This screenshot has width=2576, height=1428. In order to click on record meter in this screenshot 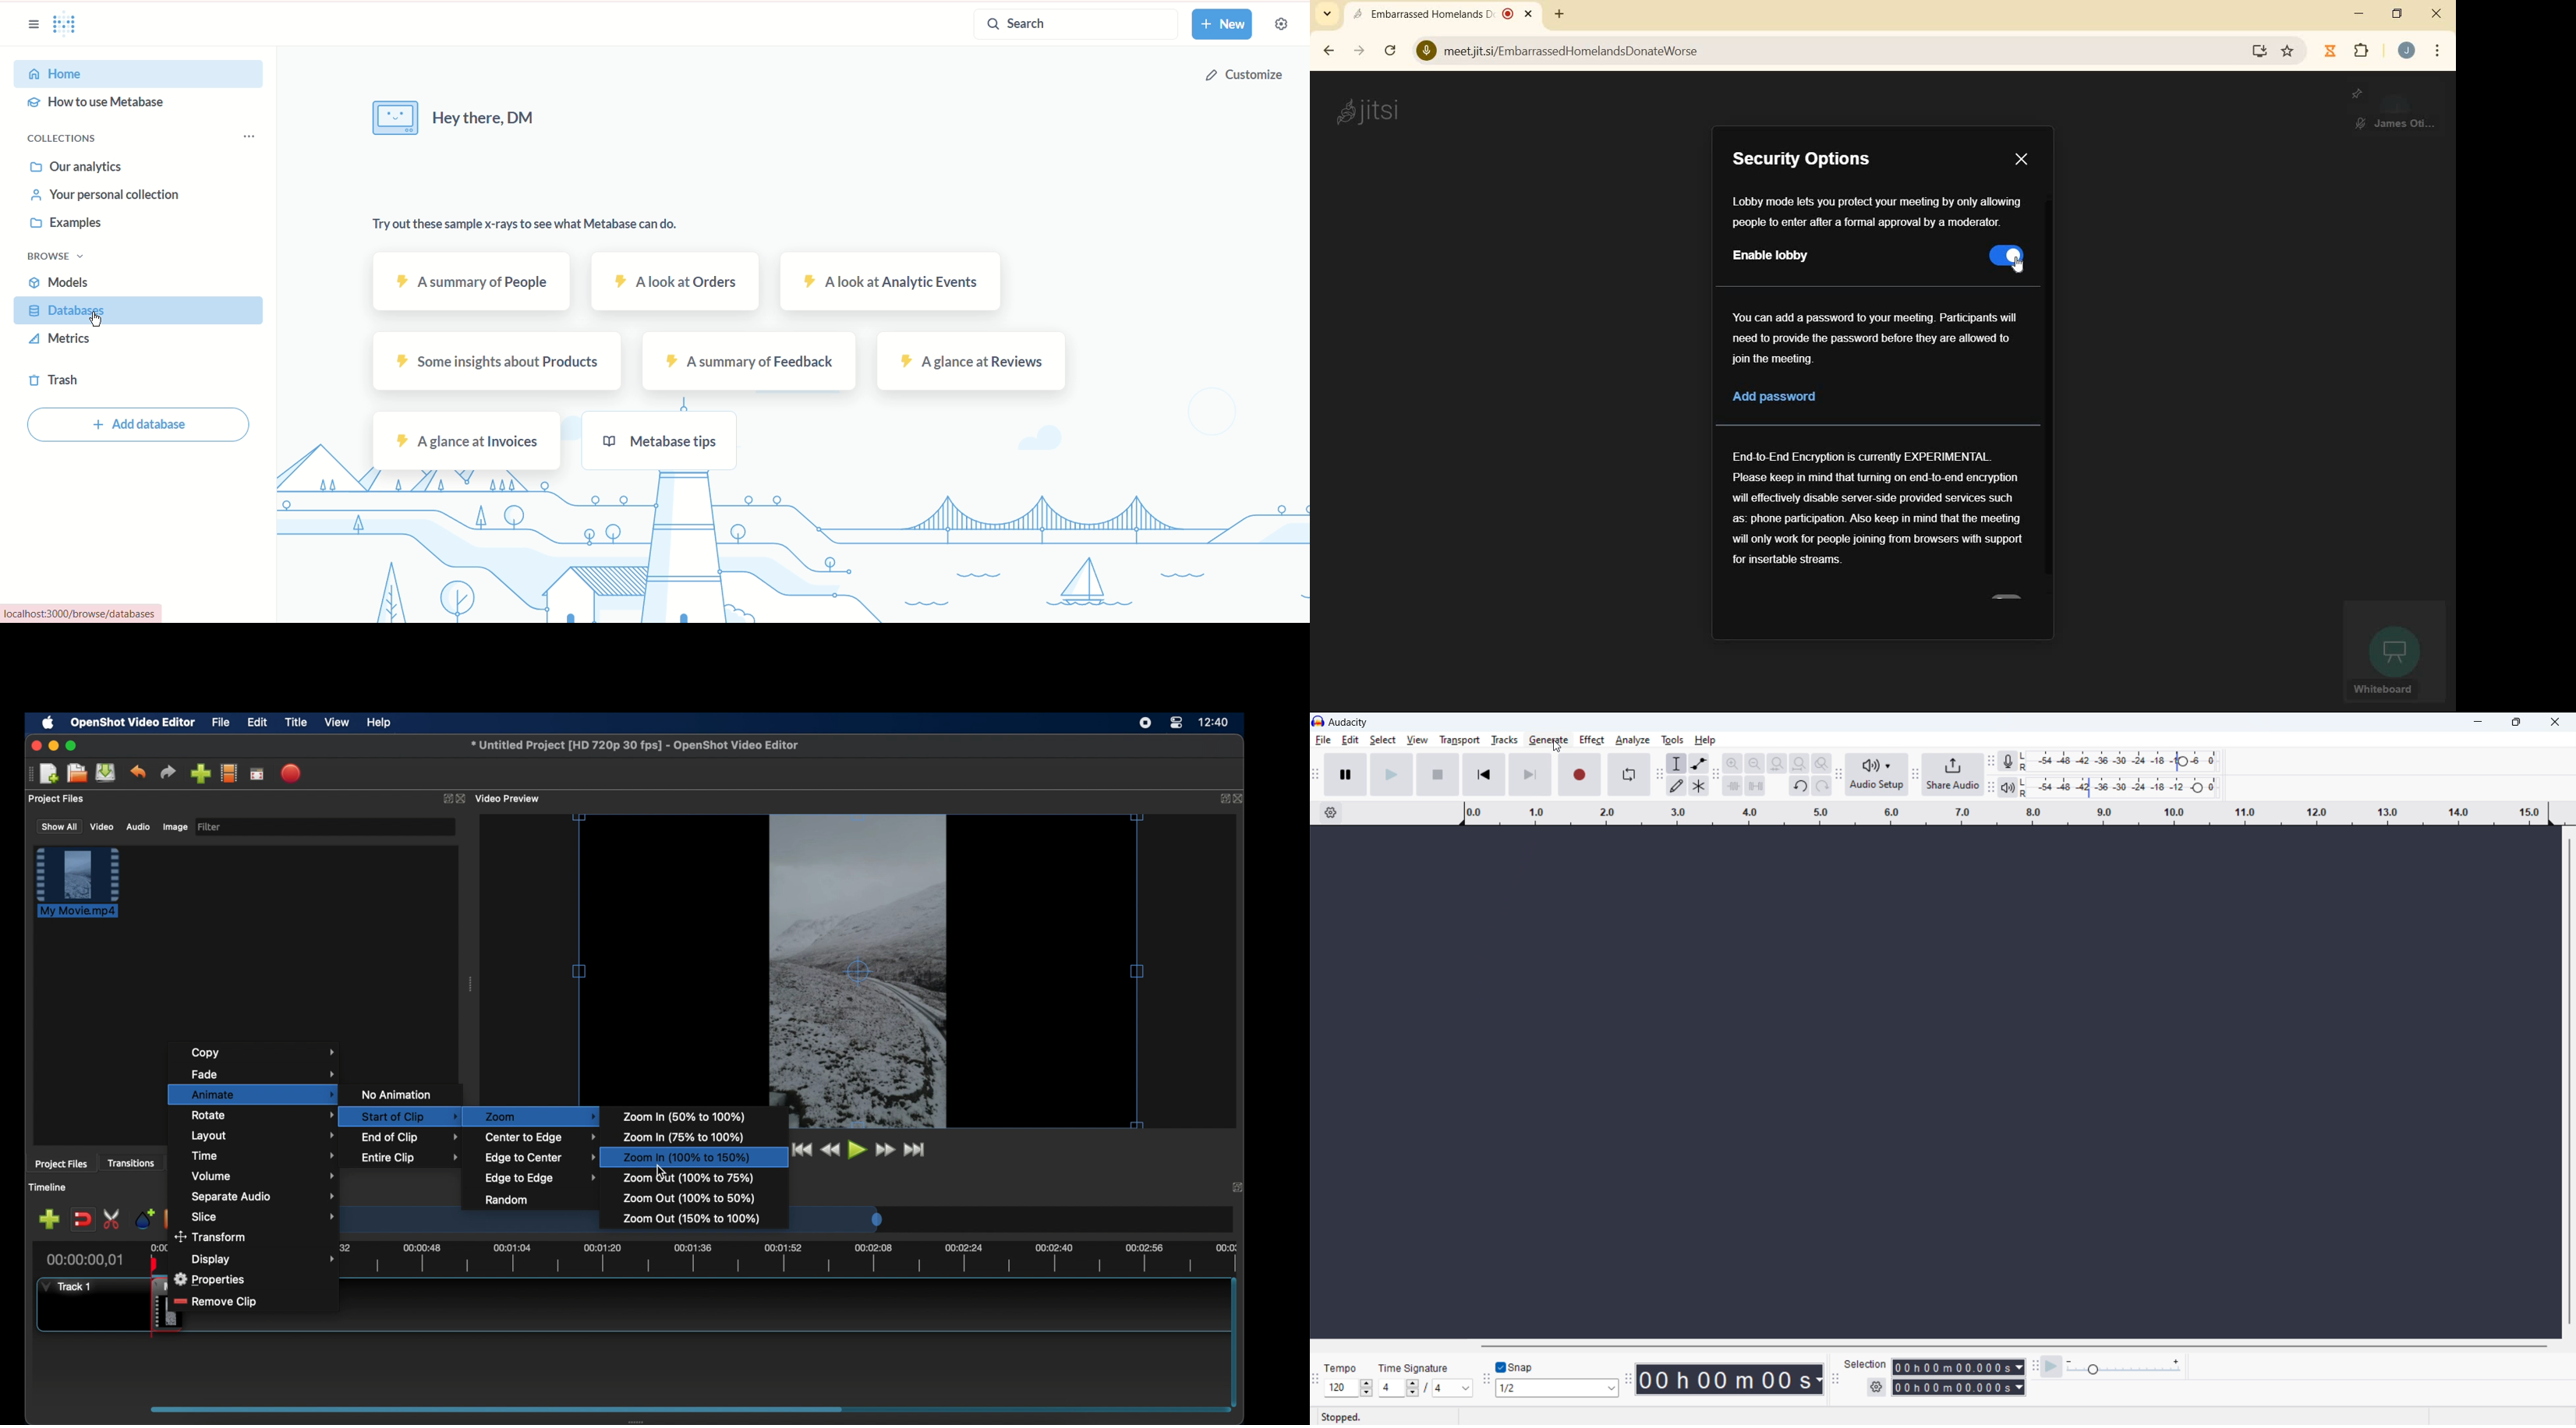, I will do `click(2125, 761)`.